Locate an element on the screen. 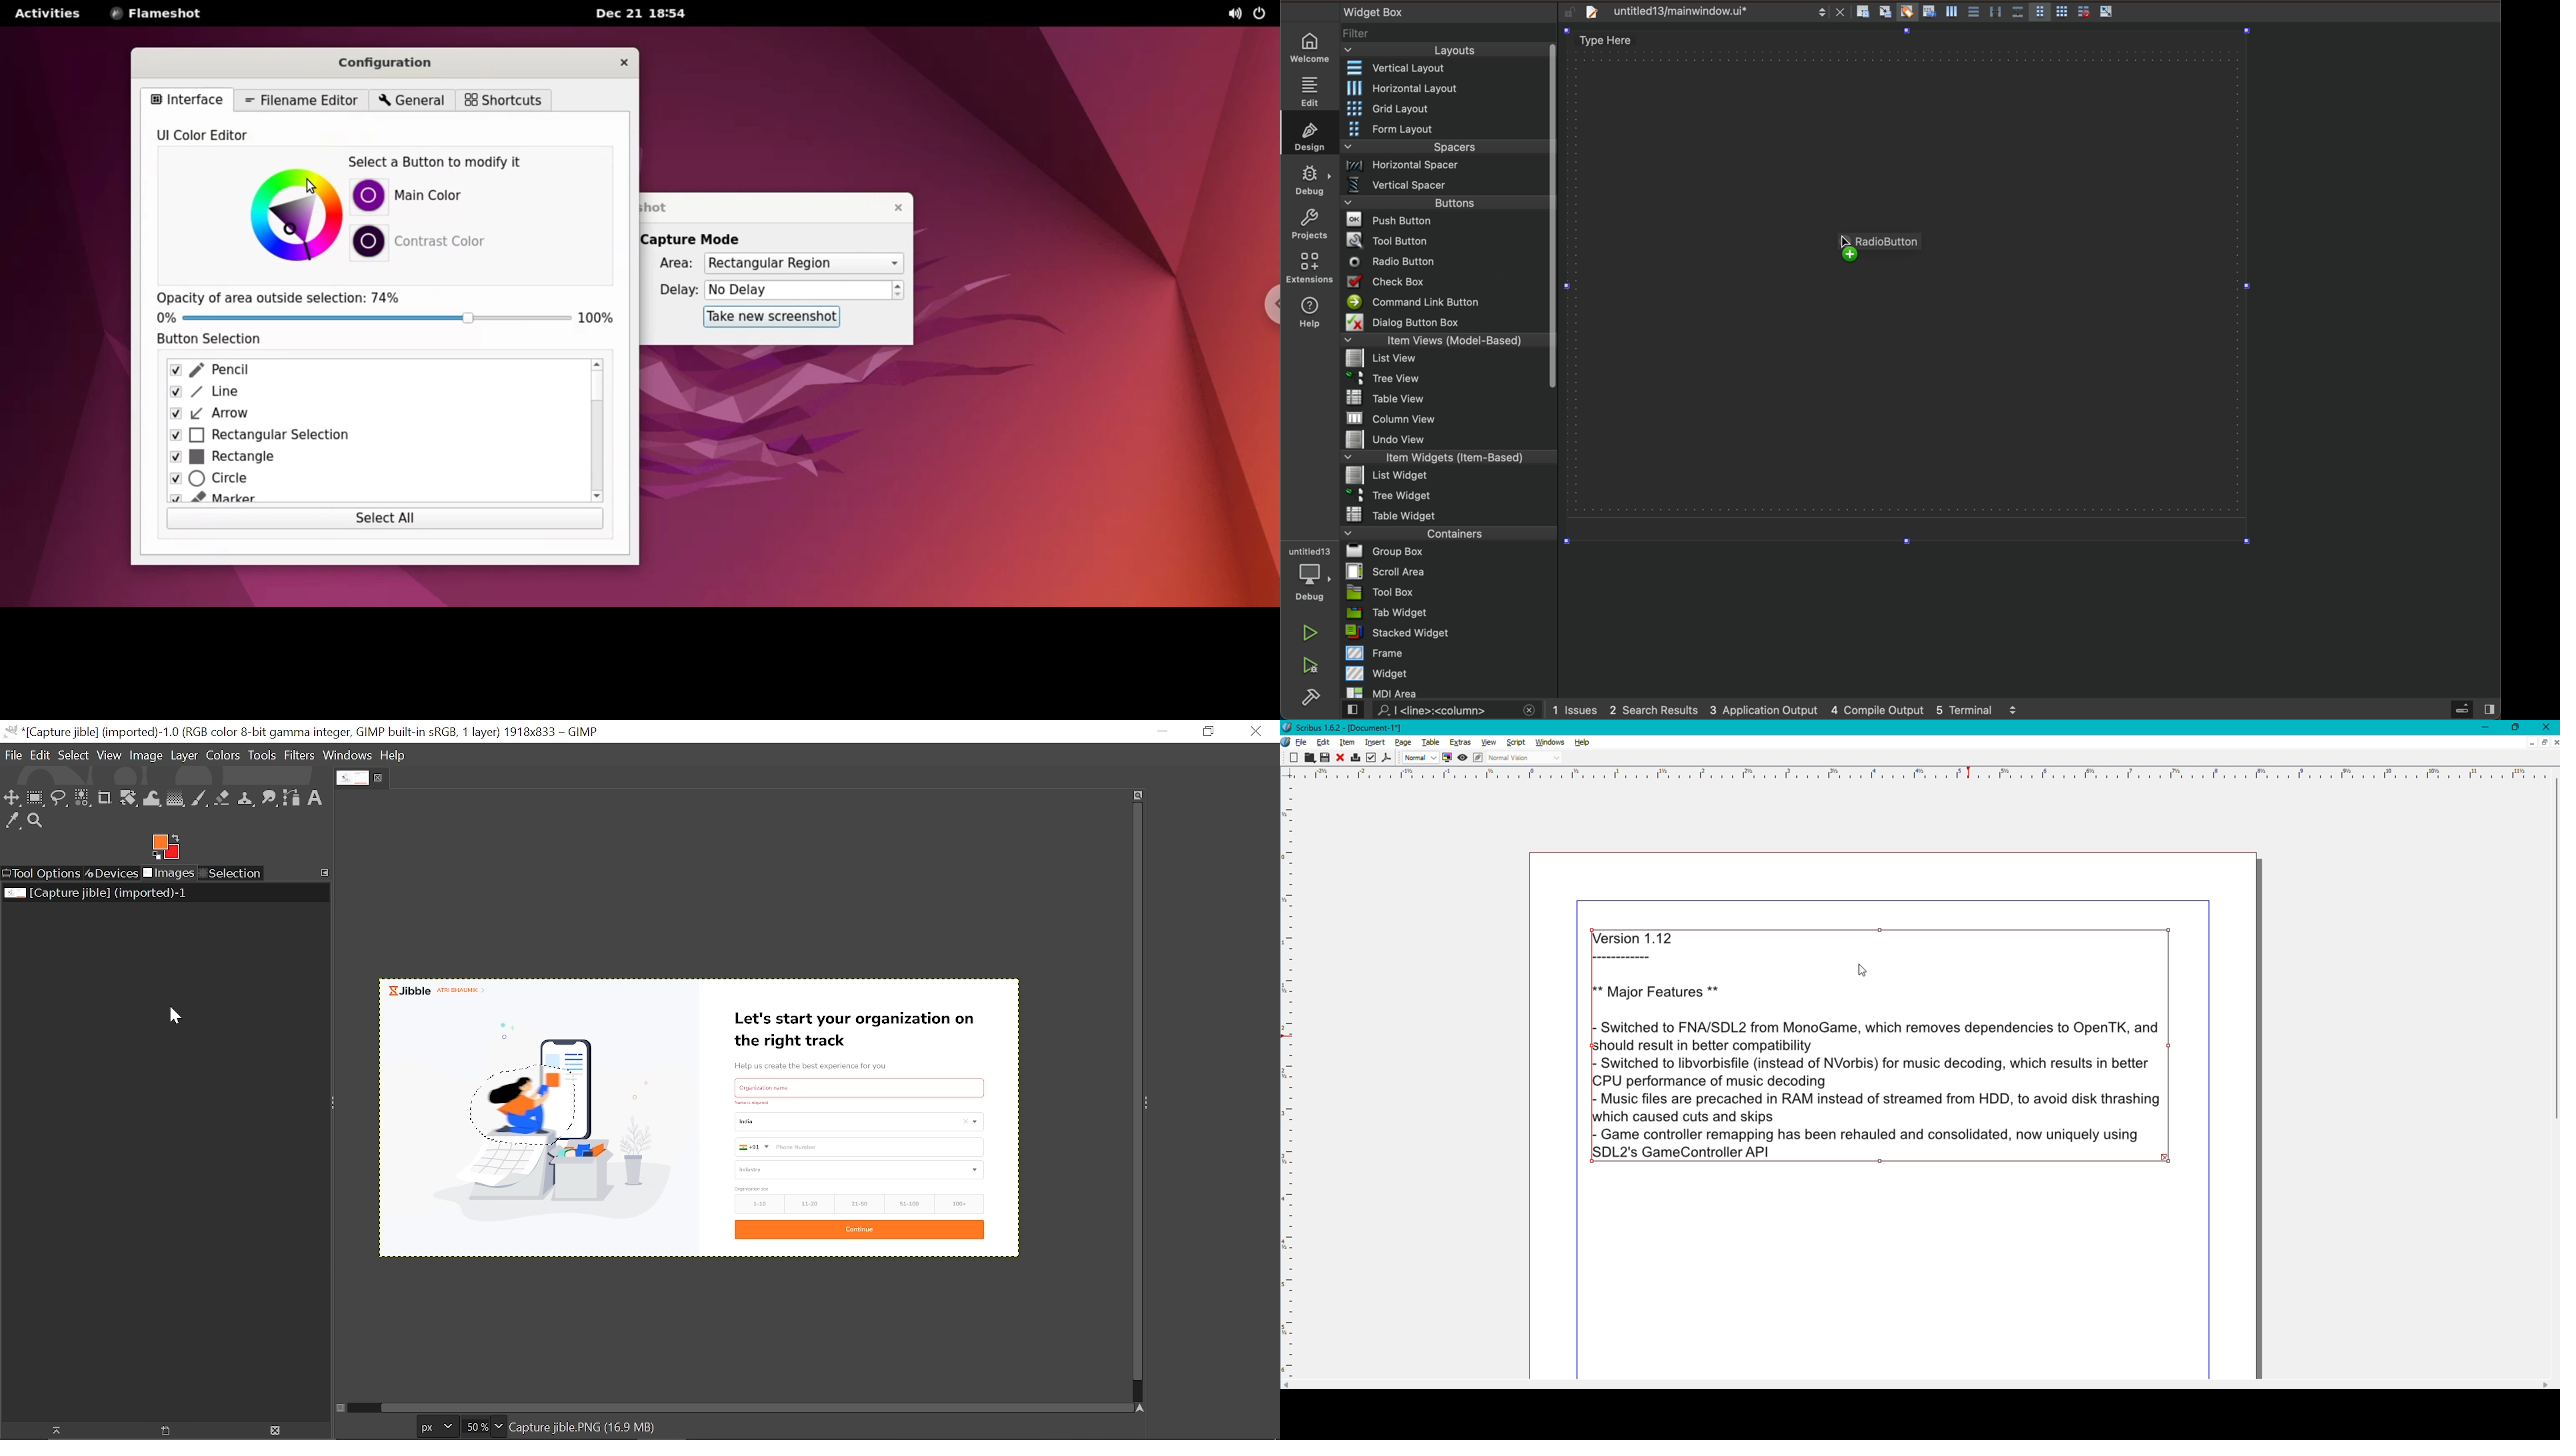 The width and height of the screenshot is (2576, 1456). Normal Vision is located at coordinates (1519, 758).